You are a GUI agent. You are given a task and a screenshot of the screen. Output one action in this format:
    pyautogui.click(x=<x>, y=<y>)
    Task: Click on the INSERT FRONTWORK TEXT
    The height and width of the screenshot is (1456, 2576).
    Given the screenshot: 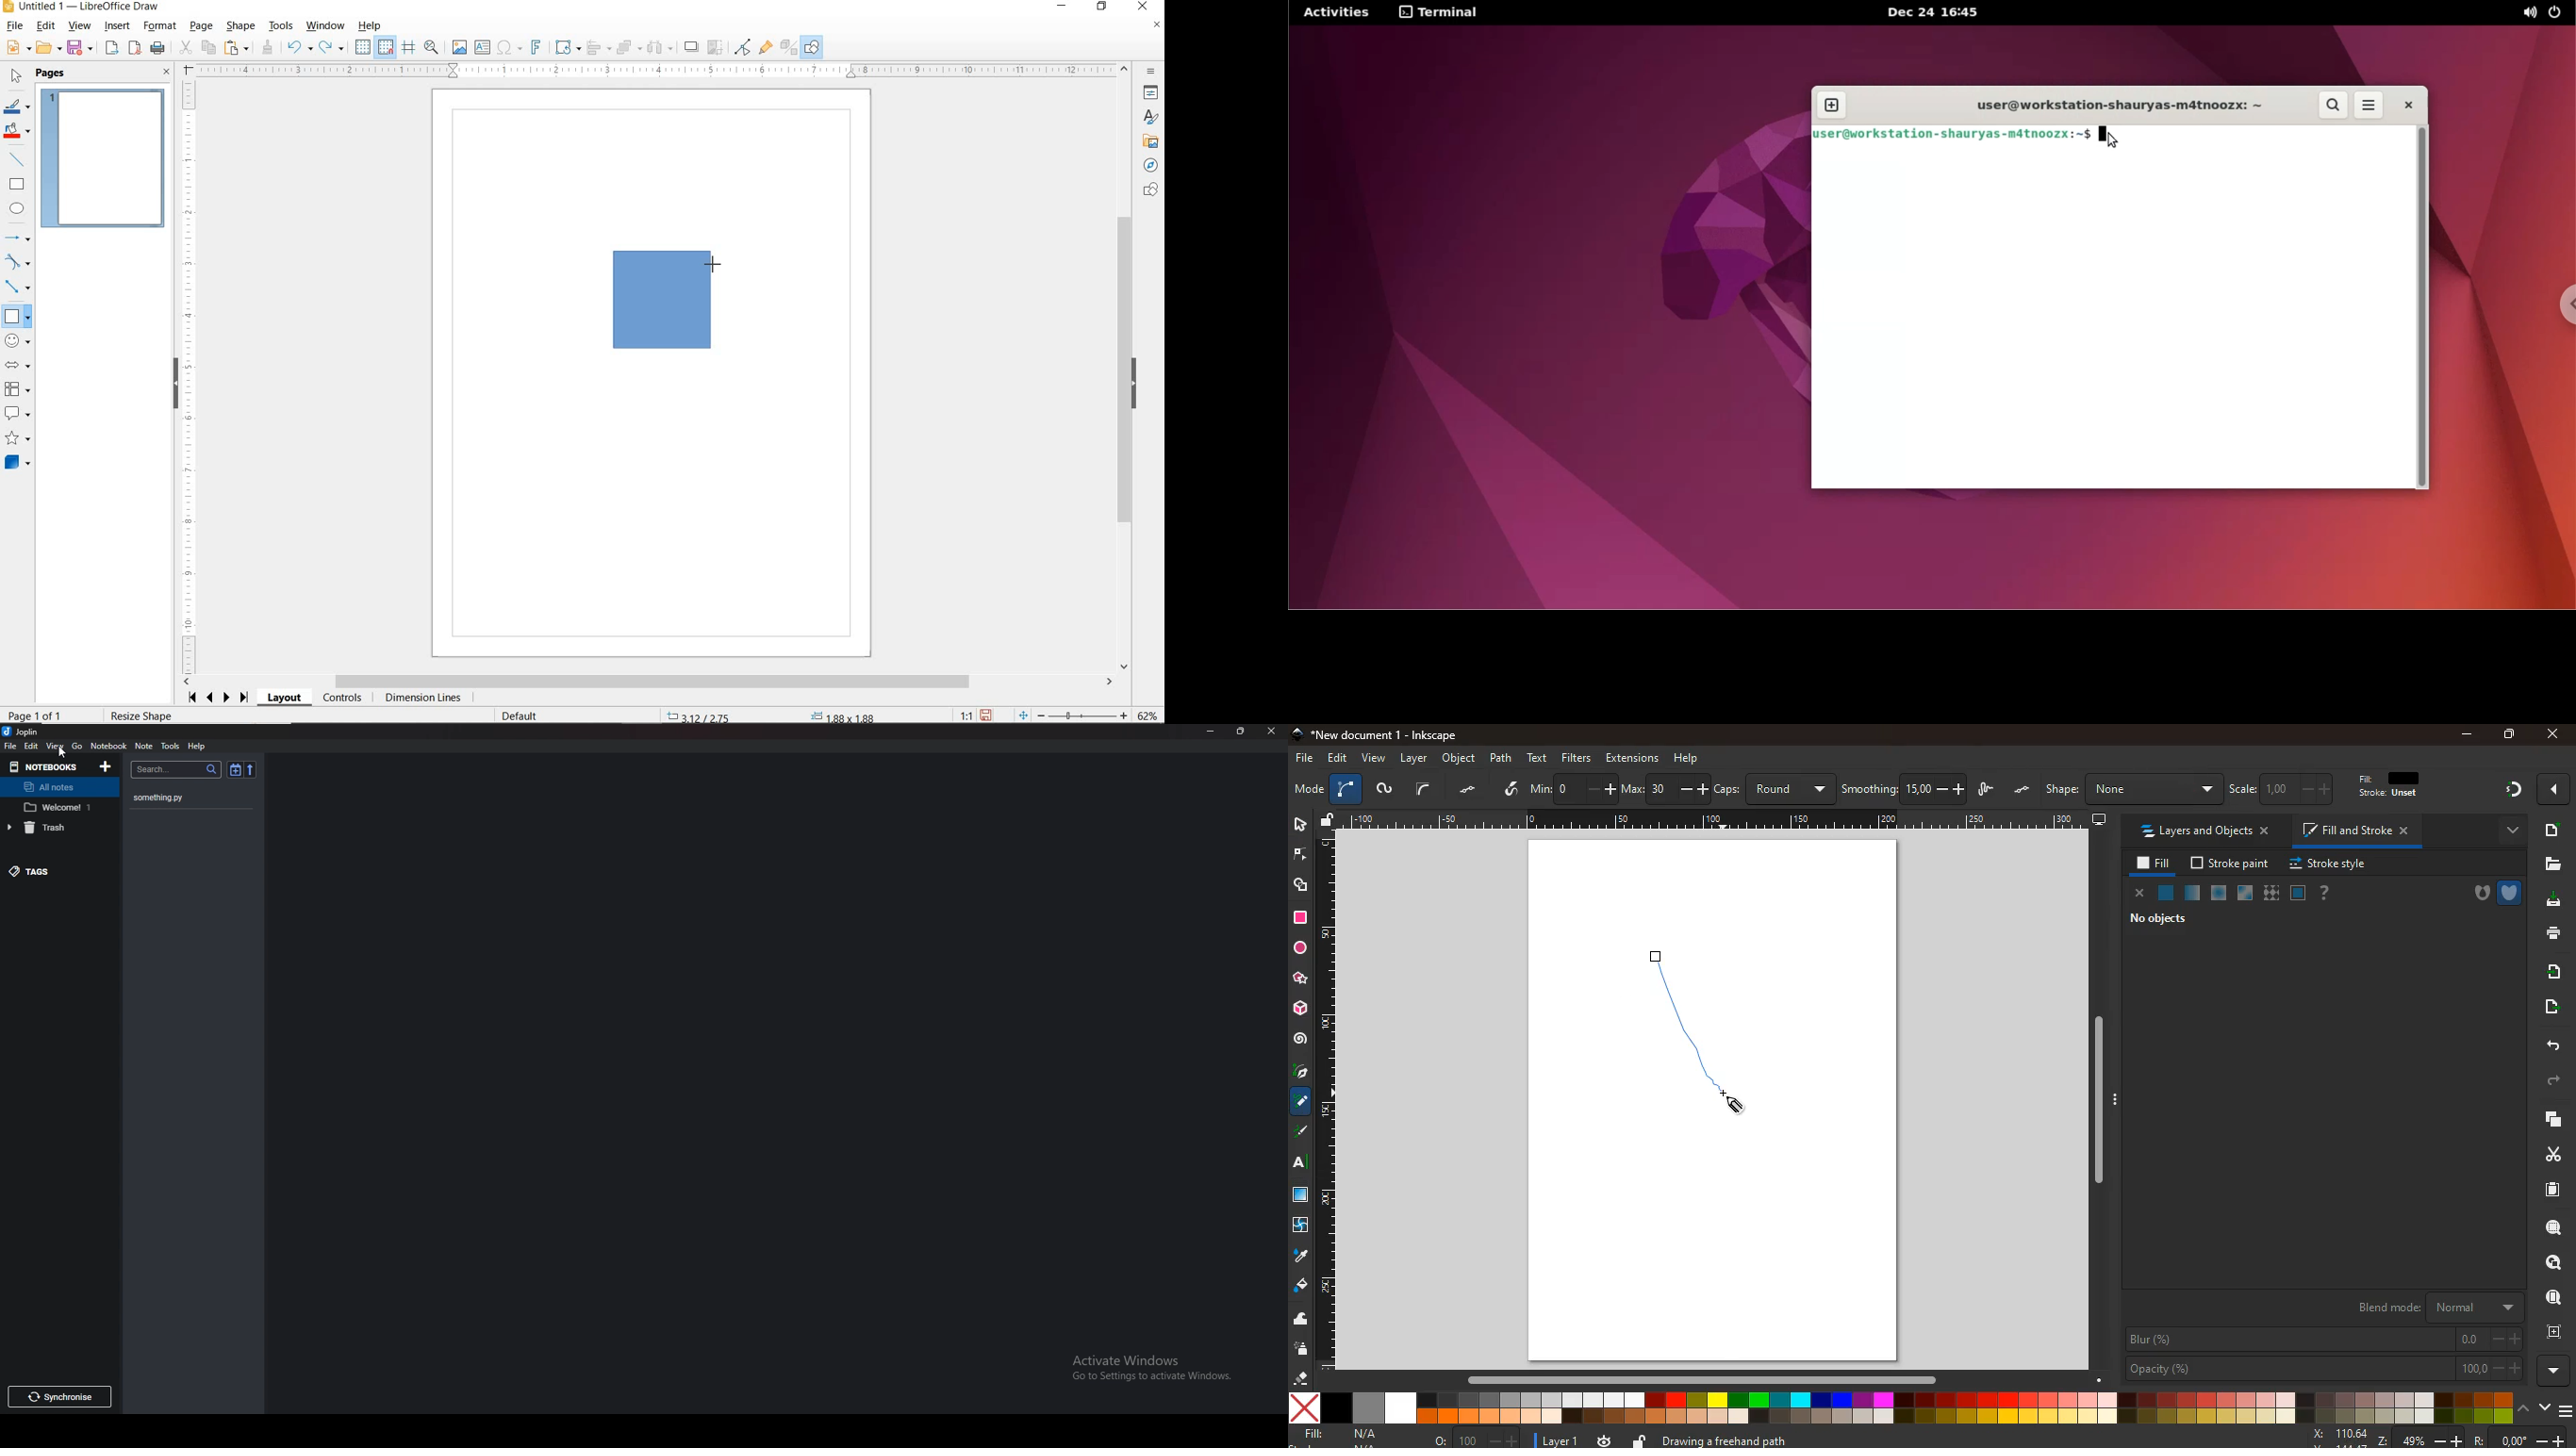 What is the action you would take?
    pyautogui.click(x=535, y=47)
    